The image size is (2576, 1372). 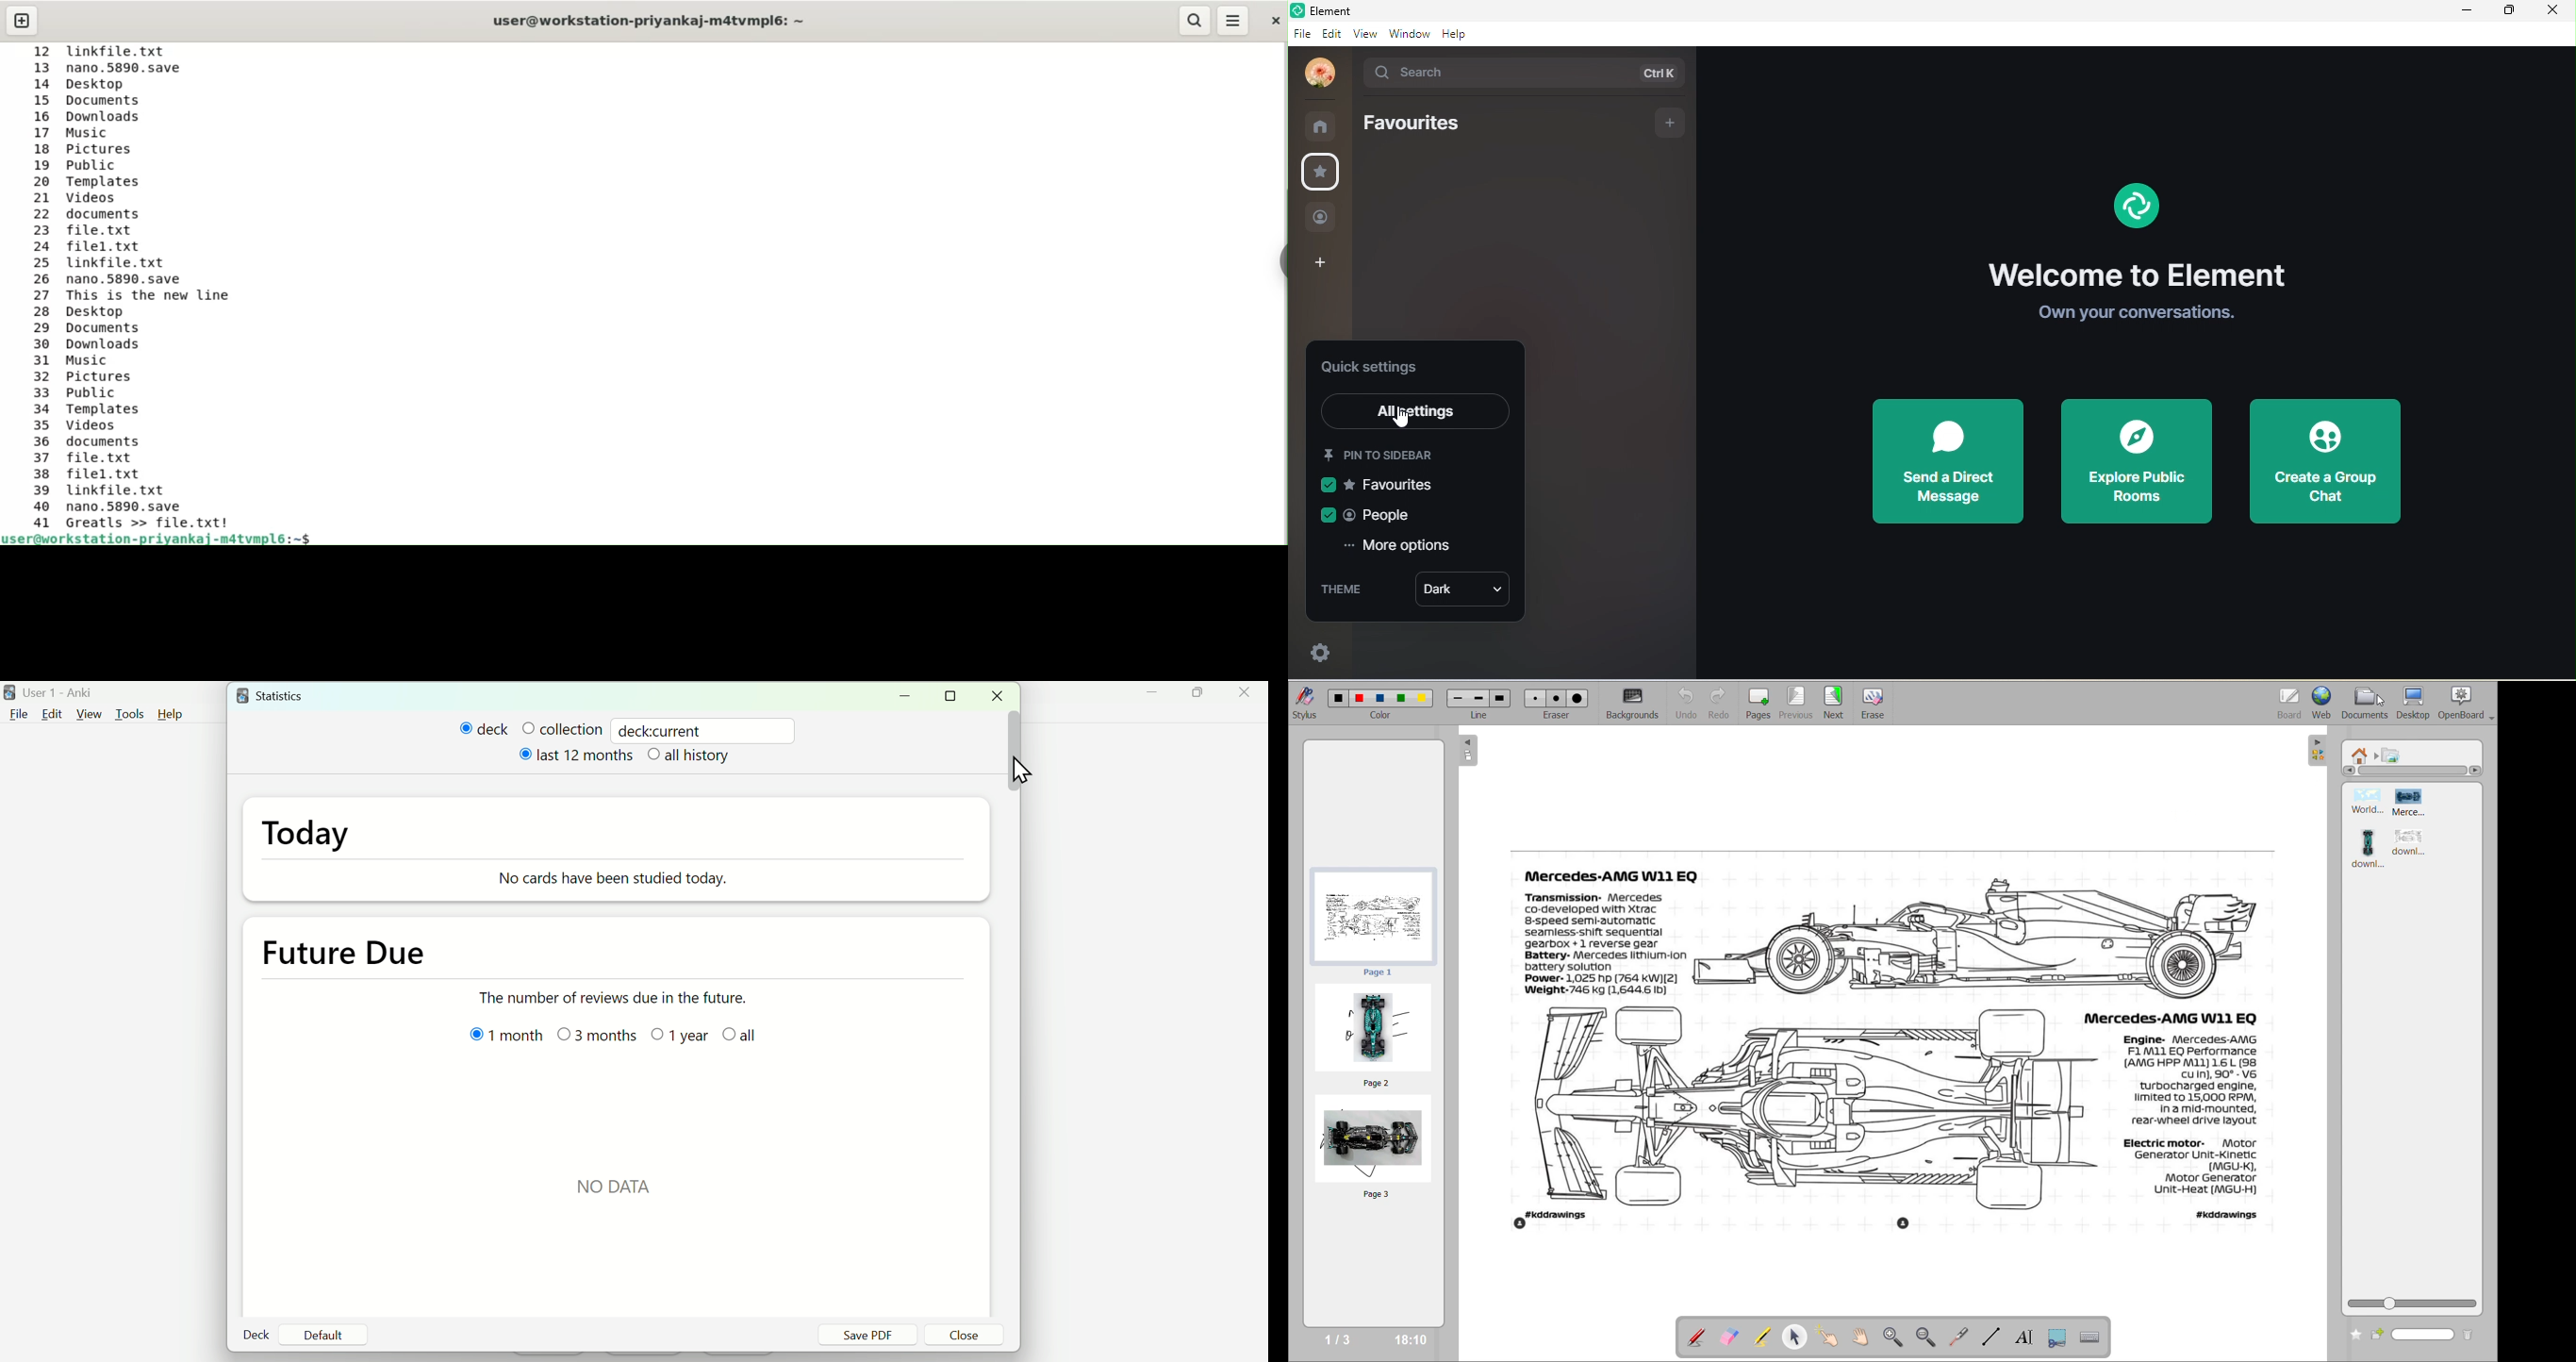 What do you see at coordinates (360, 949) in the screenshot?
I see `Future due` at bounding box center [360, 949].